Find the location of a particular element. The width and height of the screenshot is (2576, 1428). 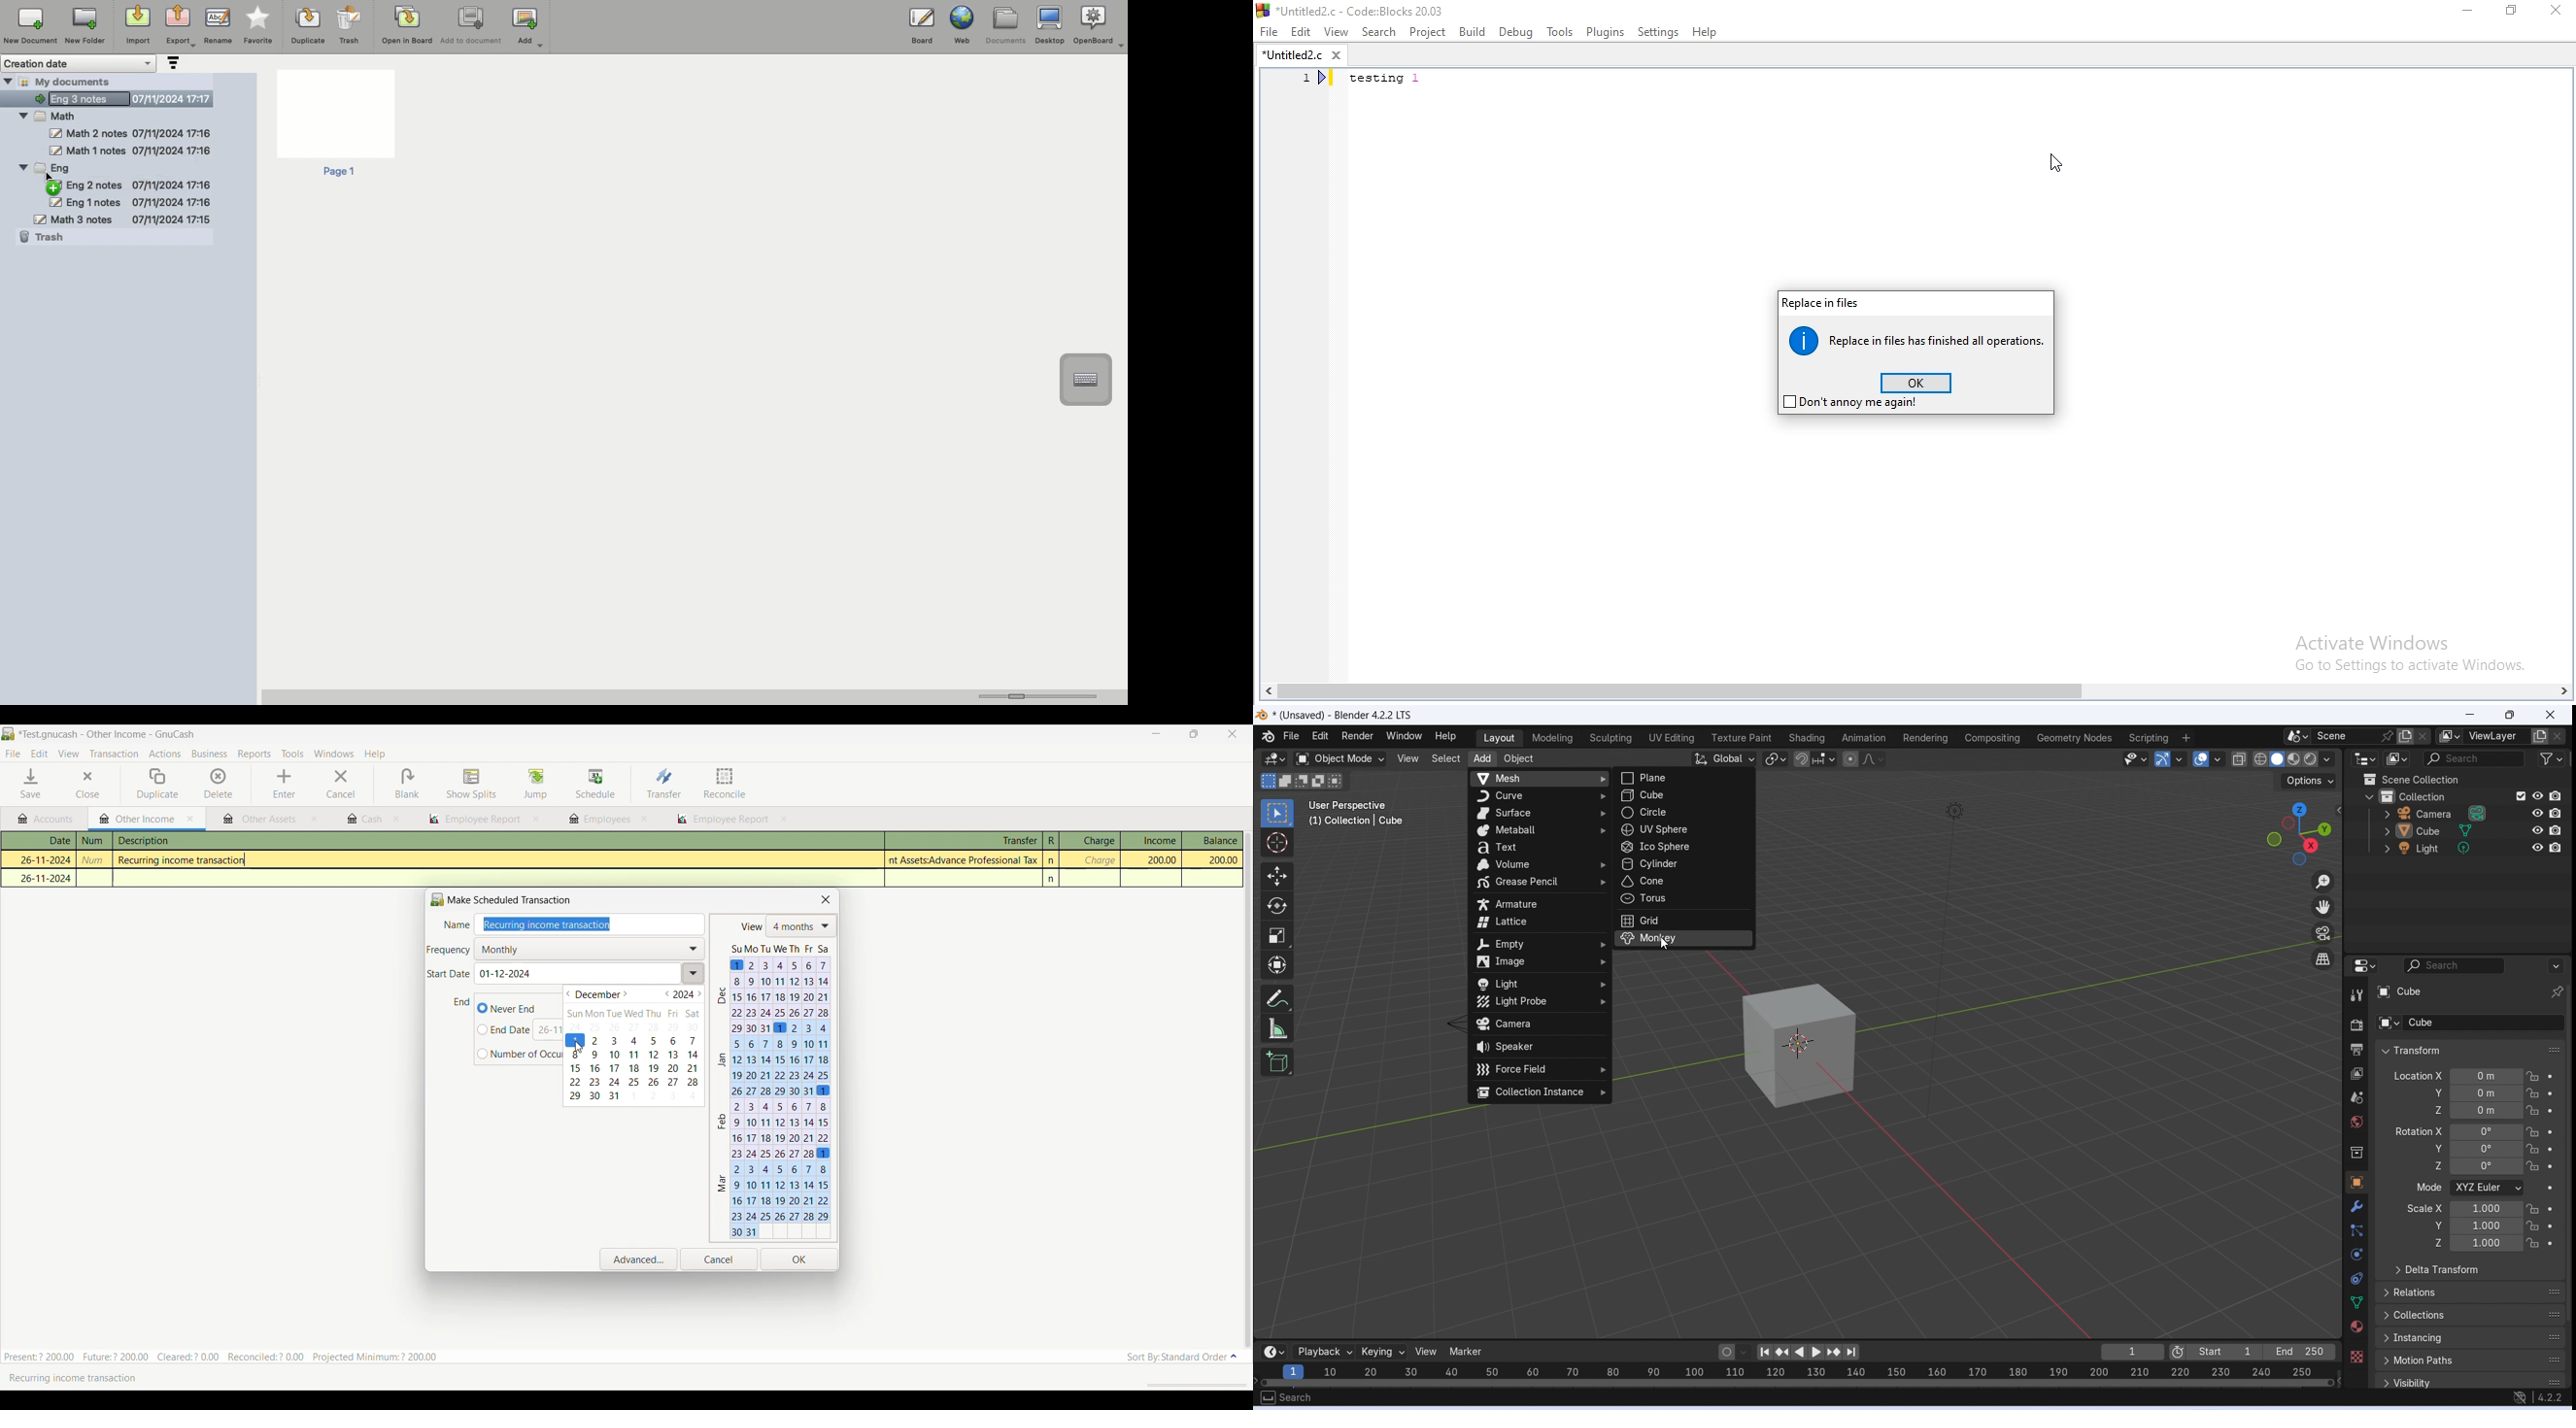

Present:? 200.00 Future:? 200.00 Cleared:? 0.00 Reconciled:? 0.00 Projected Minimum: ? 200.00 is located at coordinates (228, 1355).